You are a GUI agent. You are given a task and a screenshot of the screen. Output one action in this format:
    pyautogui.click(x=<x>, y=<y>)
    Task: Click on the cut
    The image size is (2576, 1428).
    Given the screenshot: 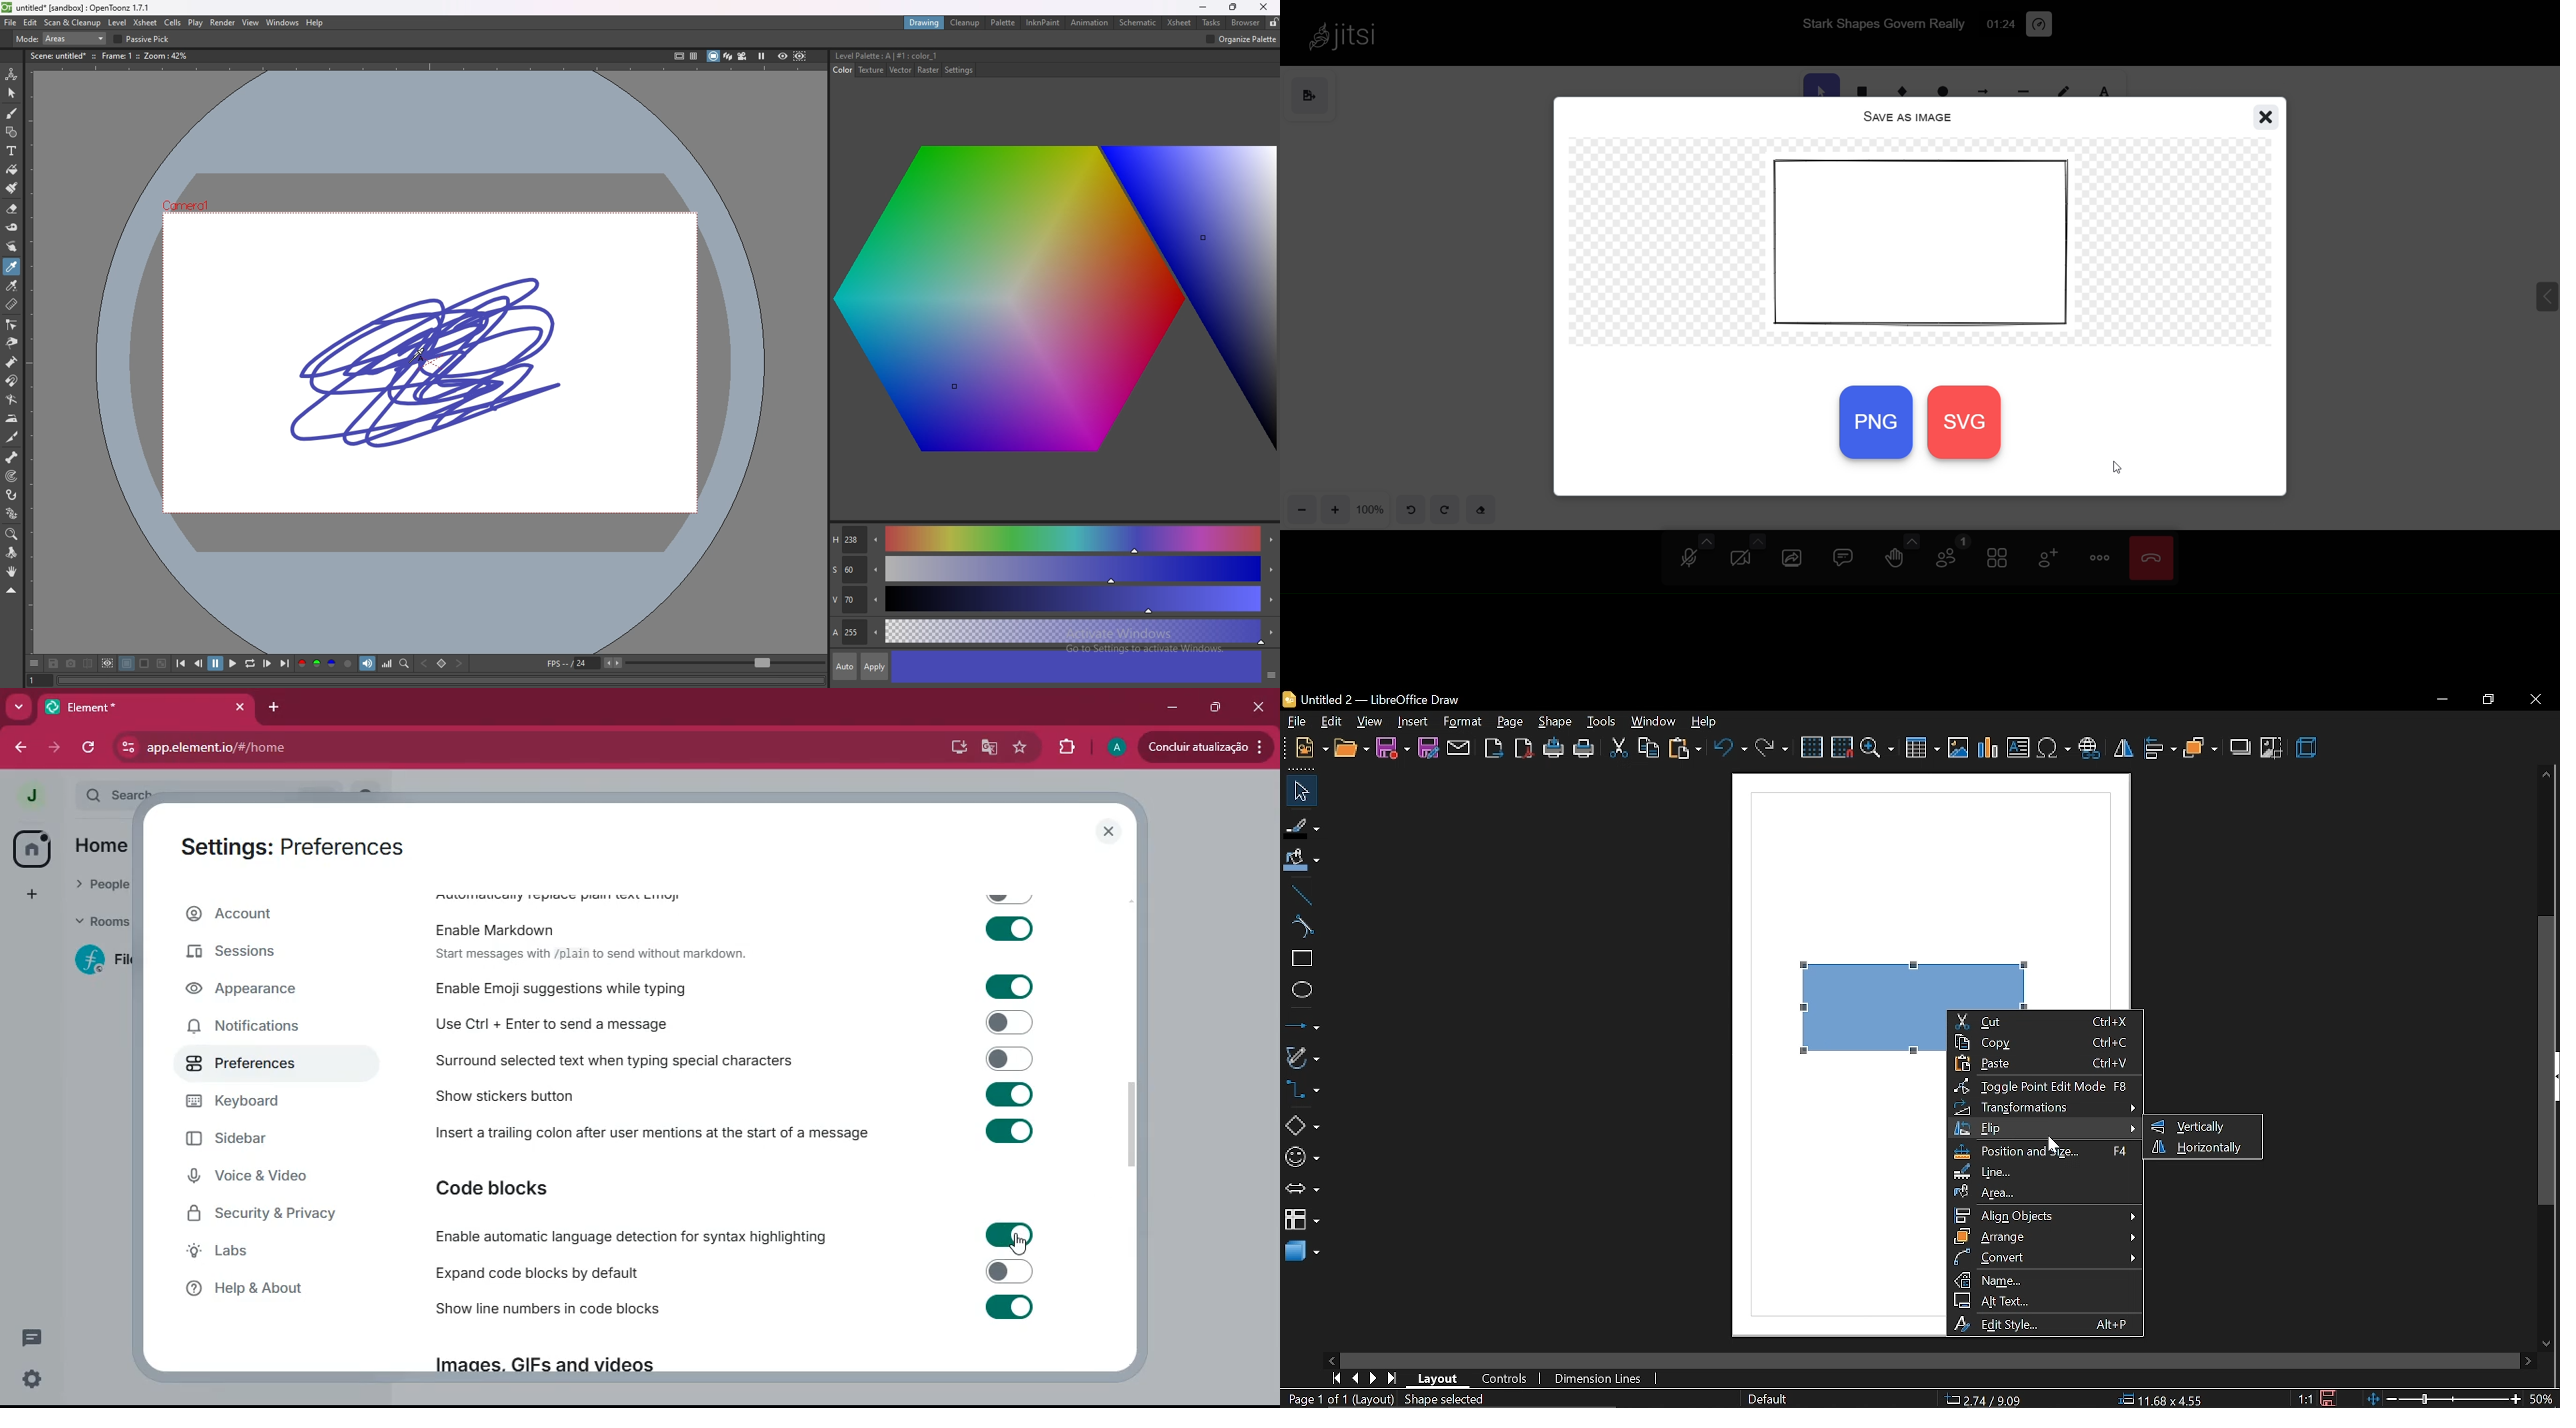 What is the action you would take?
    pyautogui.click(x=1618, y=749)
    